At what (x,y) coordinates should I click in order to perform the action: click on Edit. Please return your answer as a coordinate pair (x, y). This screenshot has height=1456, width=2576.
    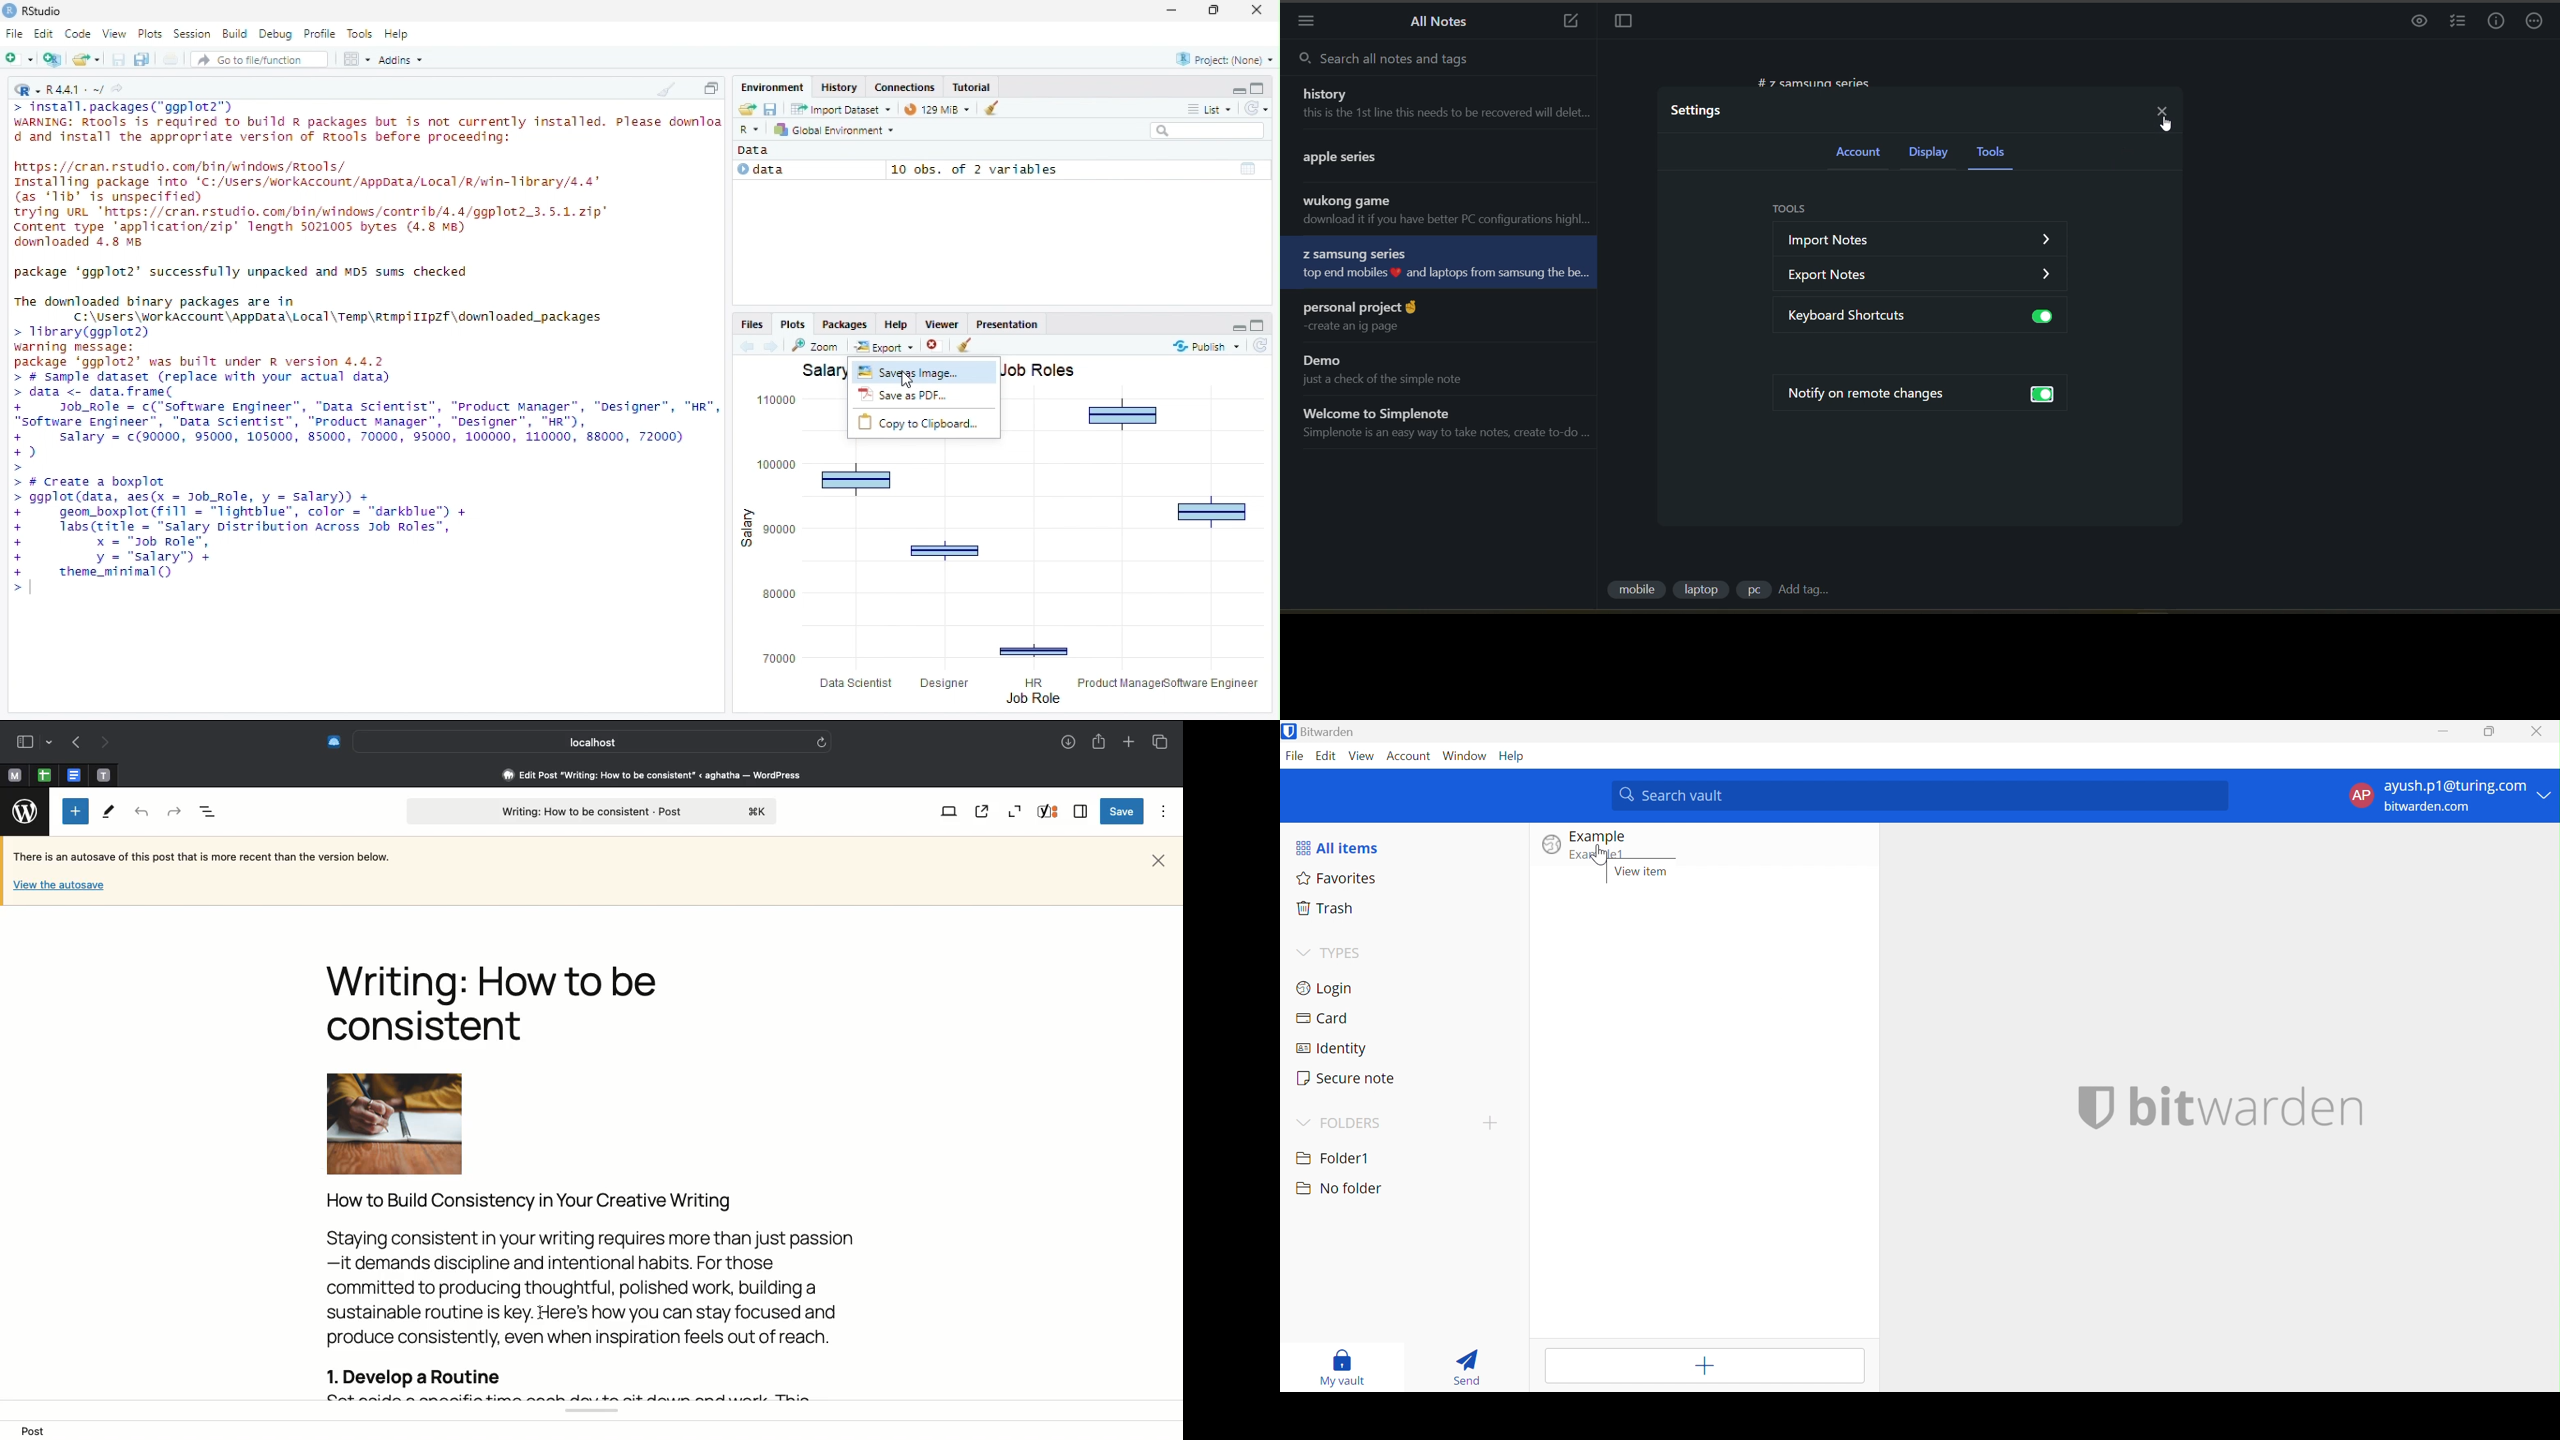
    Looking at the image, I should click on (43, 35).